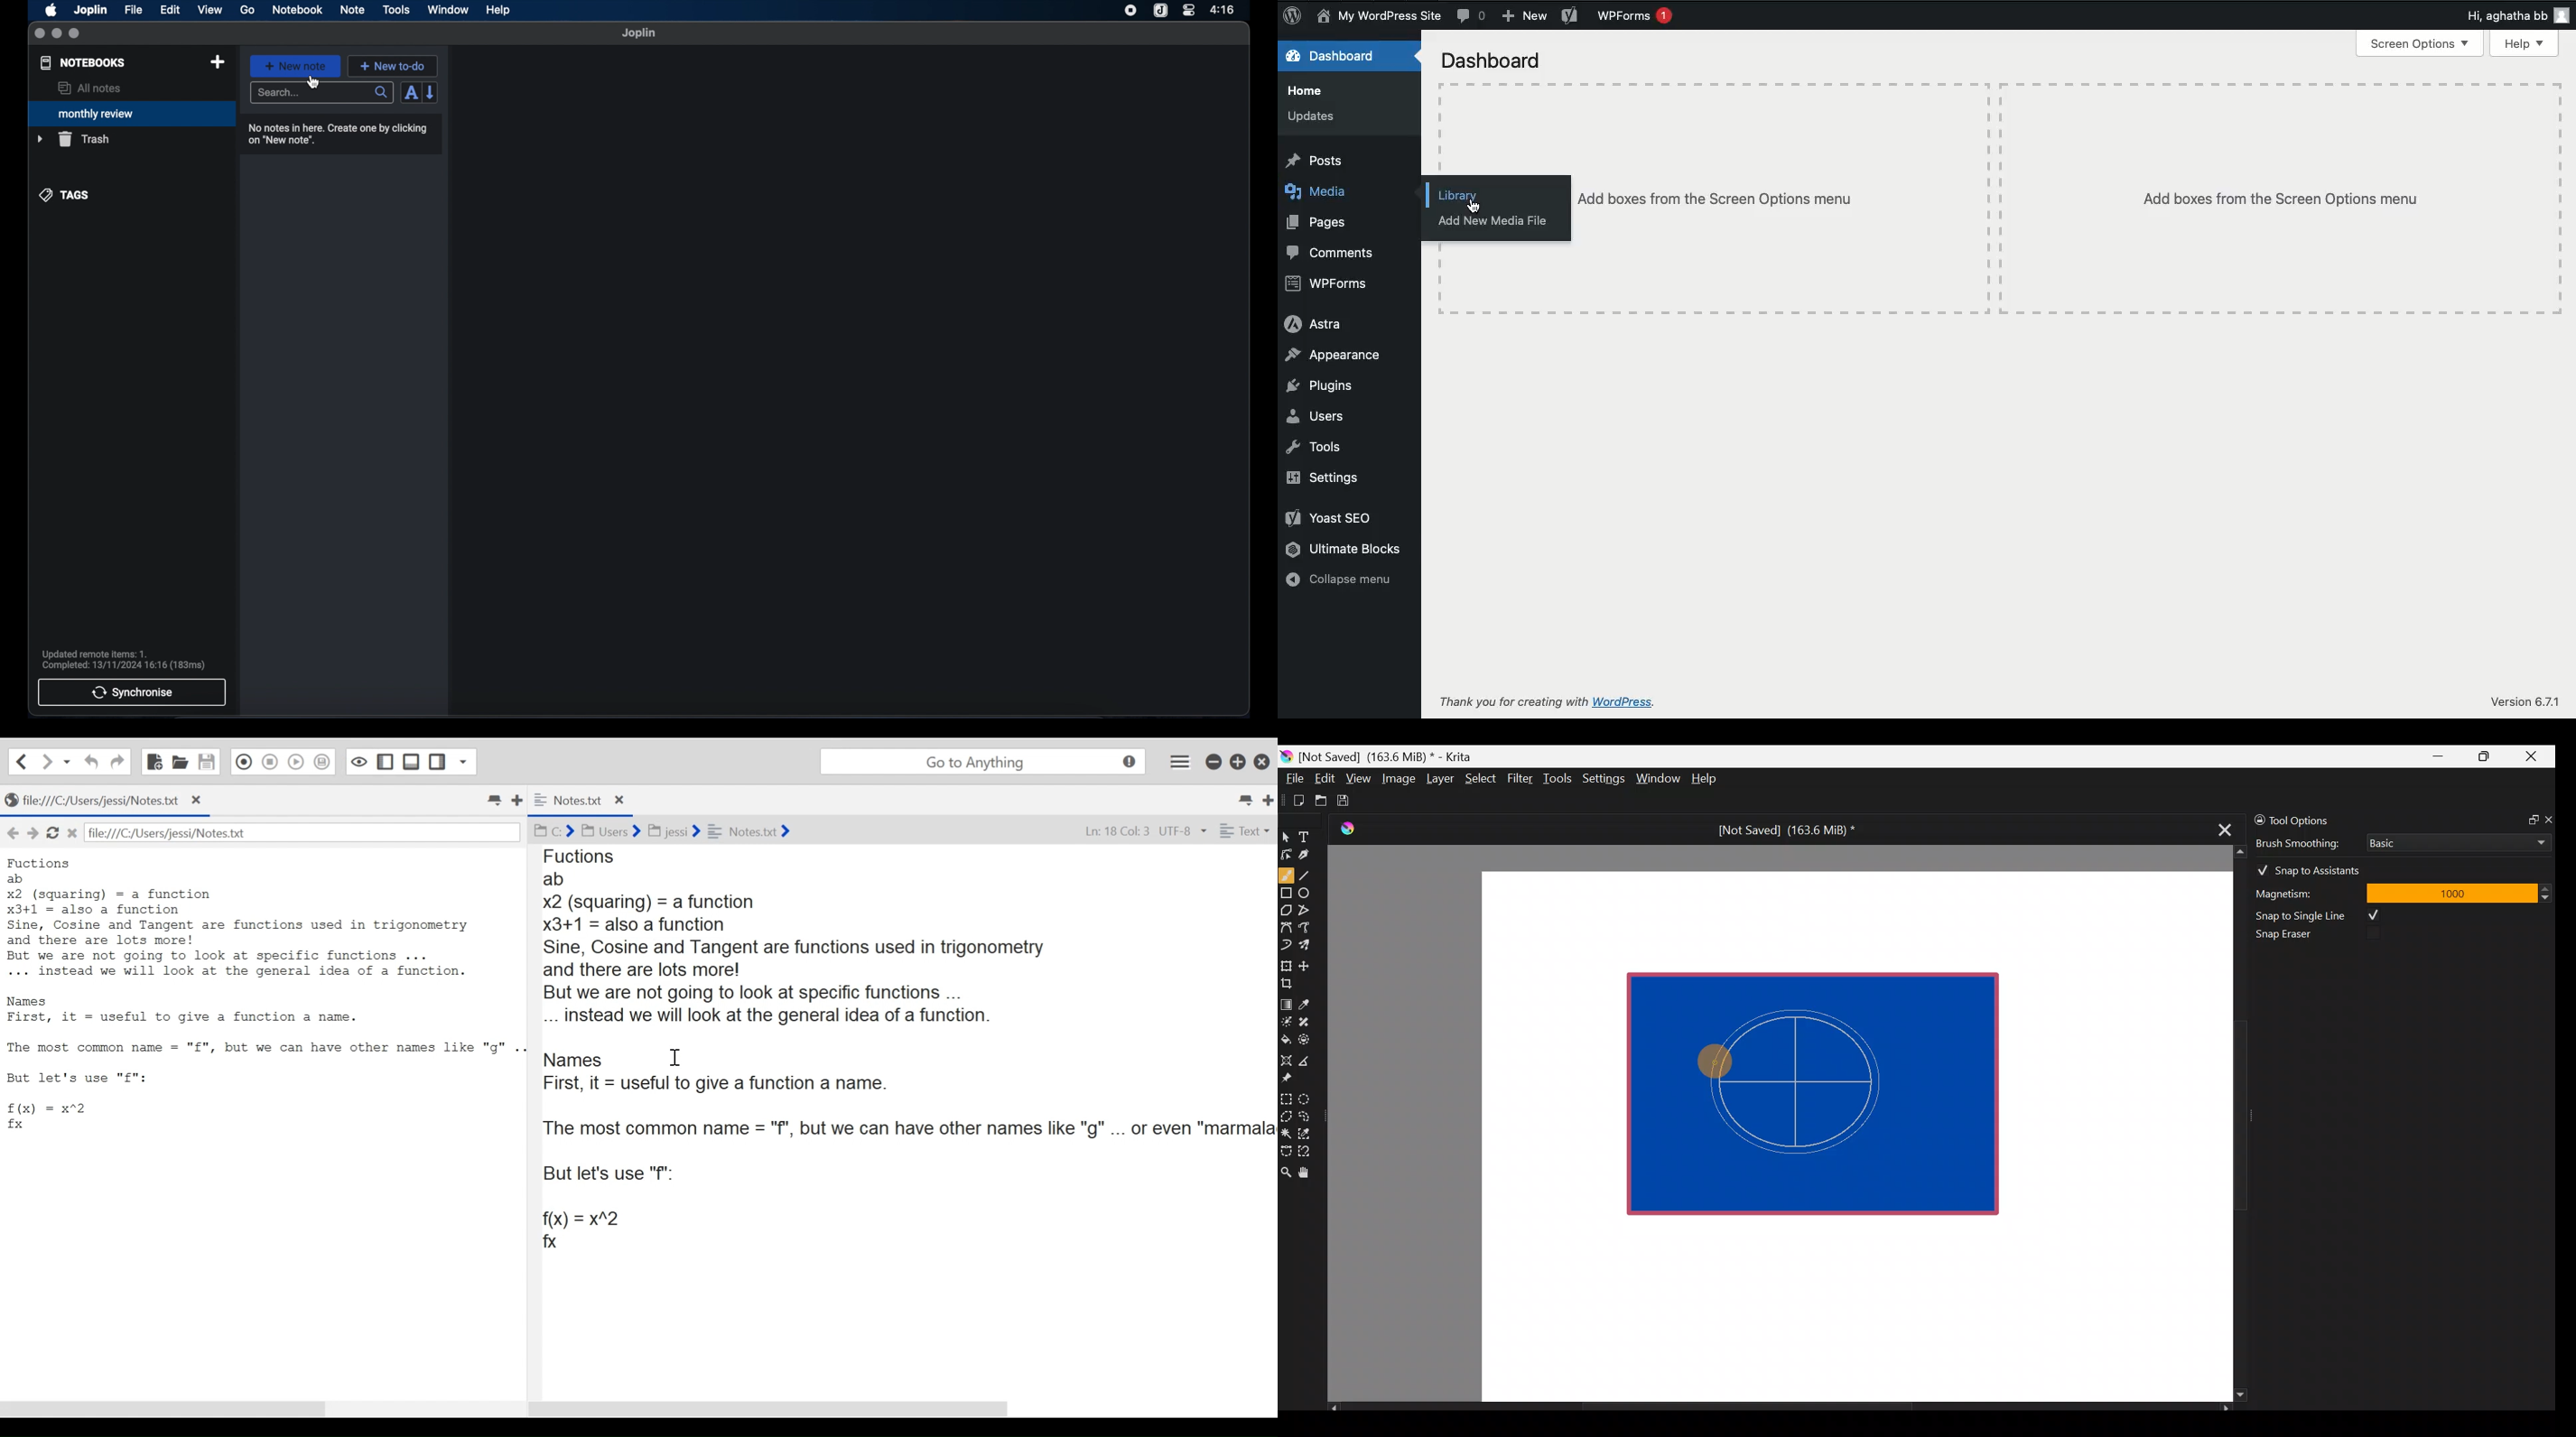  Describe the element at coordinates (297, 10) in the screenshot. I see `notebook` at that location.